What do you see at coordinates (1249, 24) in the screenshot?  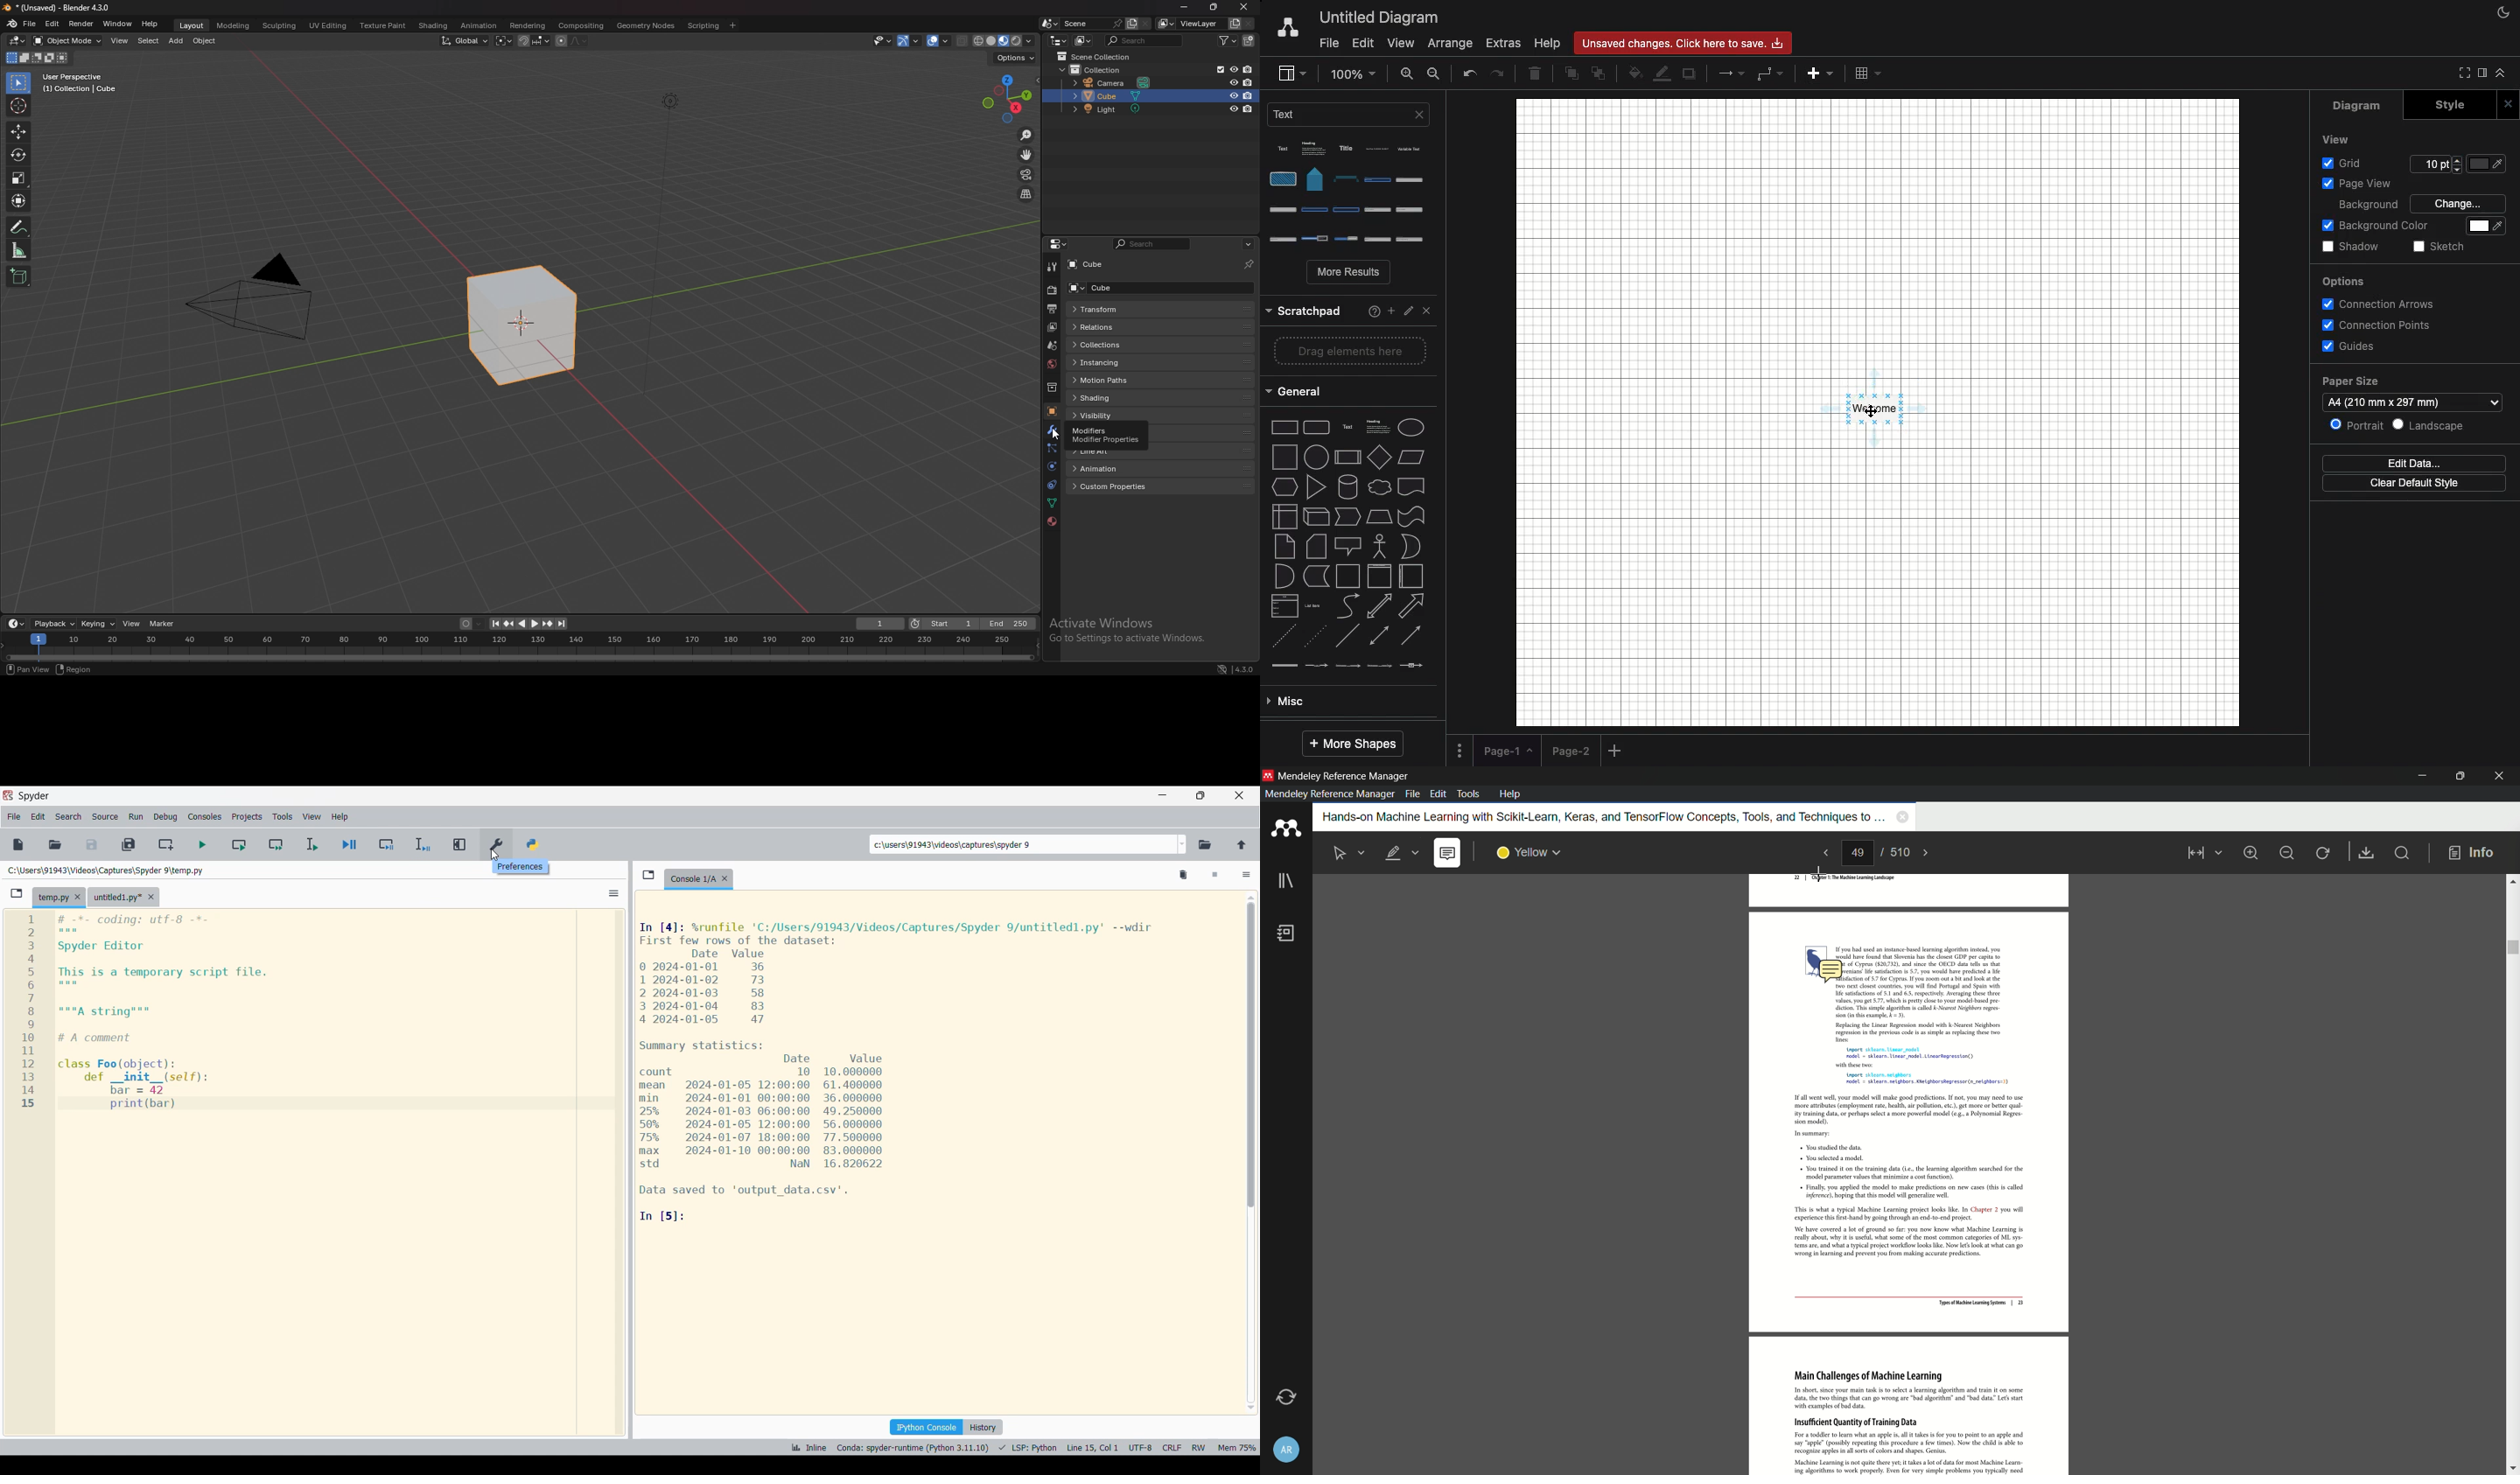 I see `remove view layer` at bounding box center [1249, 24].